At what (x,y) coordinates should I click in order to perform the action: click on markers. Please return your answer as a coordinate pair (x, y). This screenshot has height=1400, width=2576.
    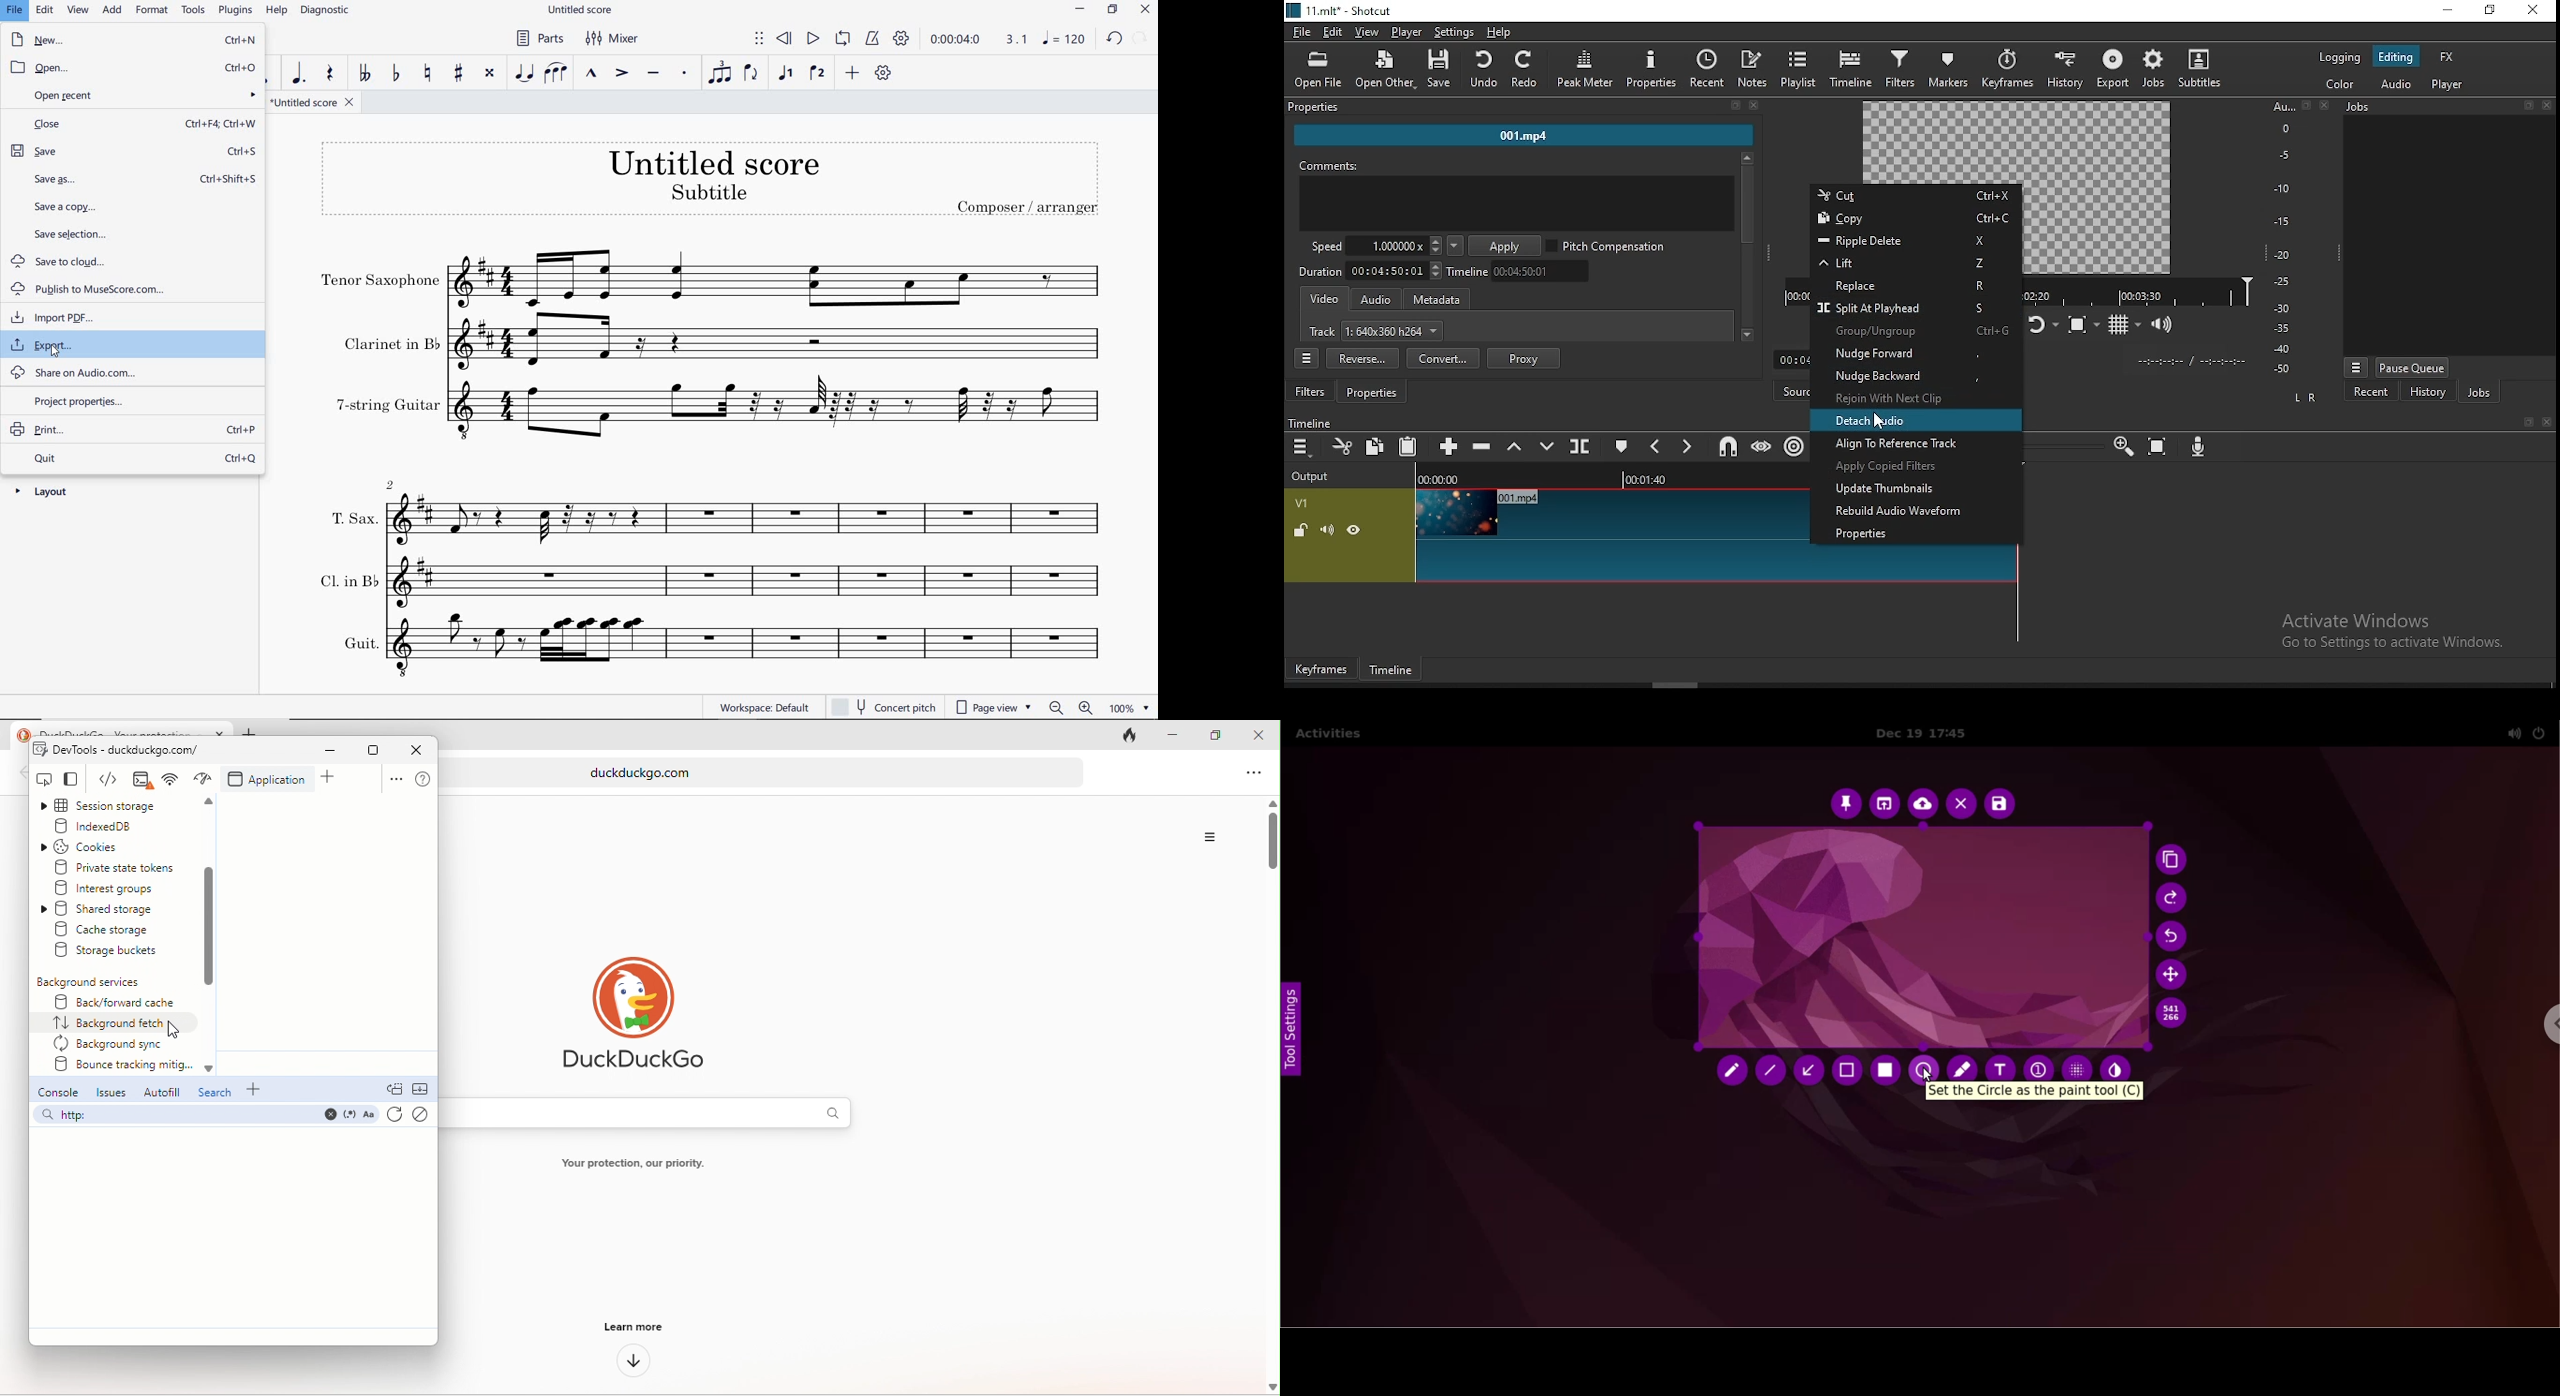
    Looking at the image, I should click on (1951, 71).